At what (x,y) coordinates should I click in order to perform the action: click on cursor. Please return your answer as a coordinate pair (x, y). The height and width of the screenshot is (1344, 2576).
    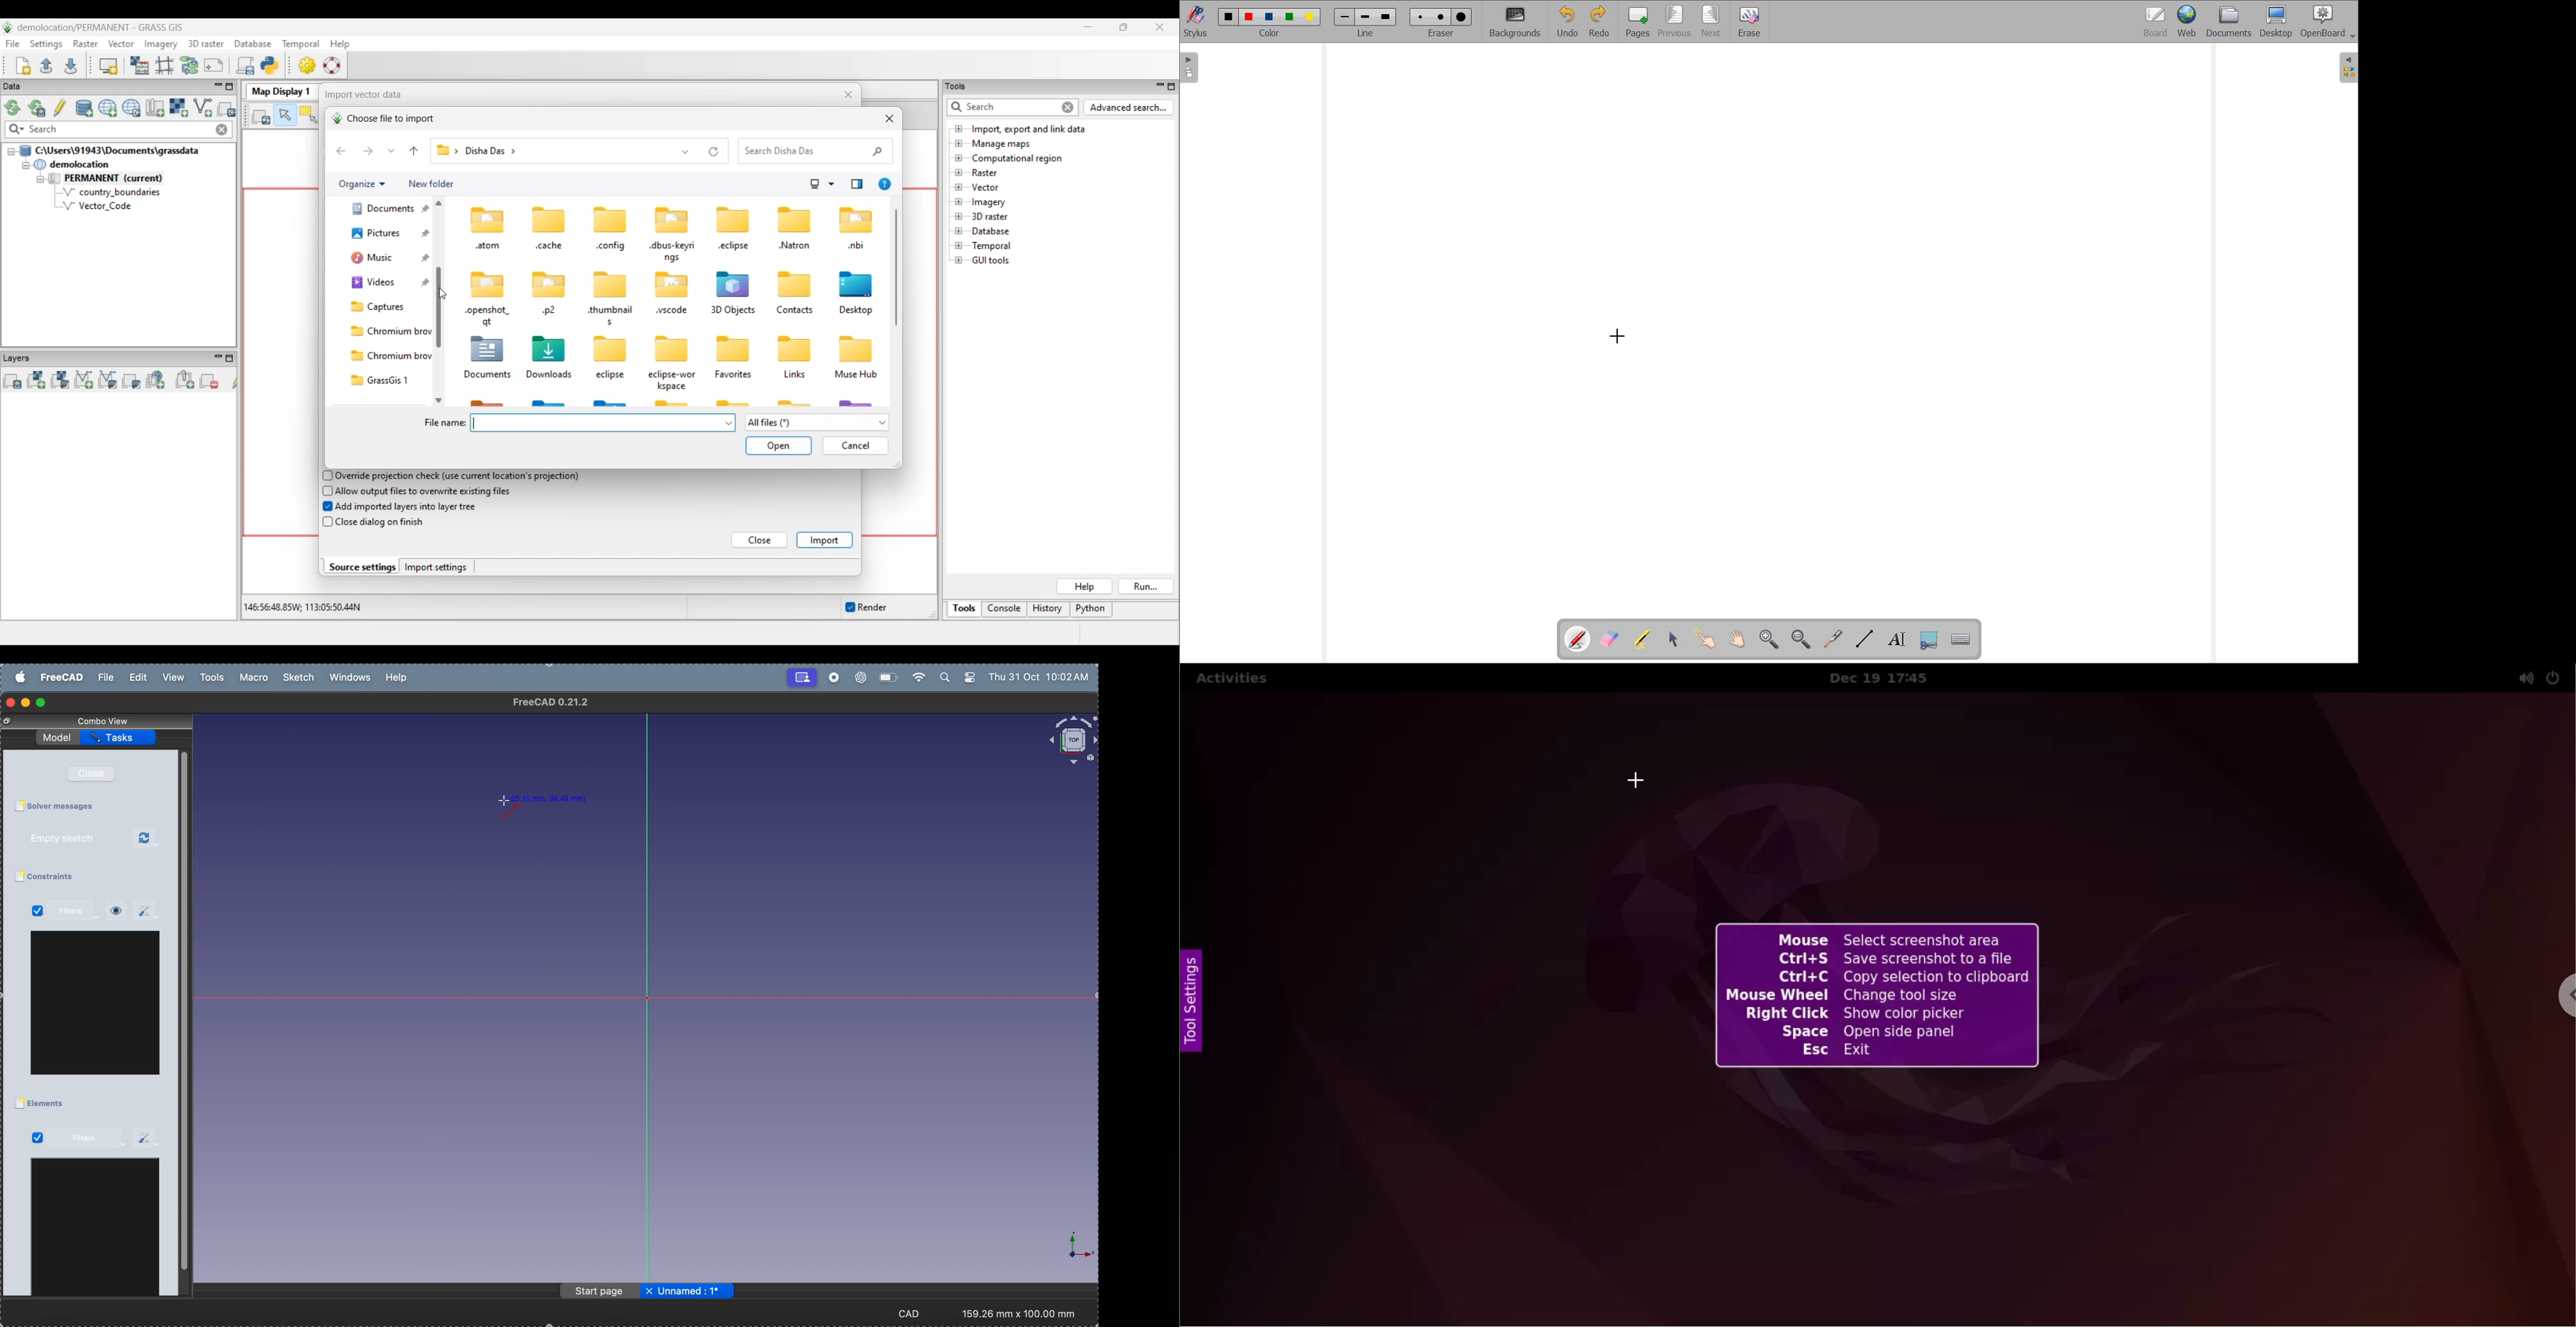
    Looking at the image, I should click on (1617, 335).